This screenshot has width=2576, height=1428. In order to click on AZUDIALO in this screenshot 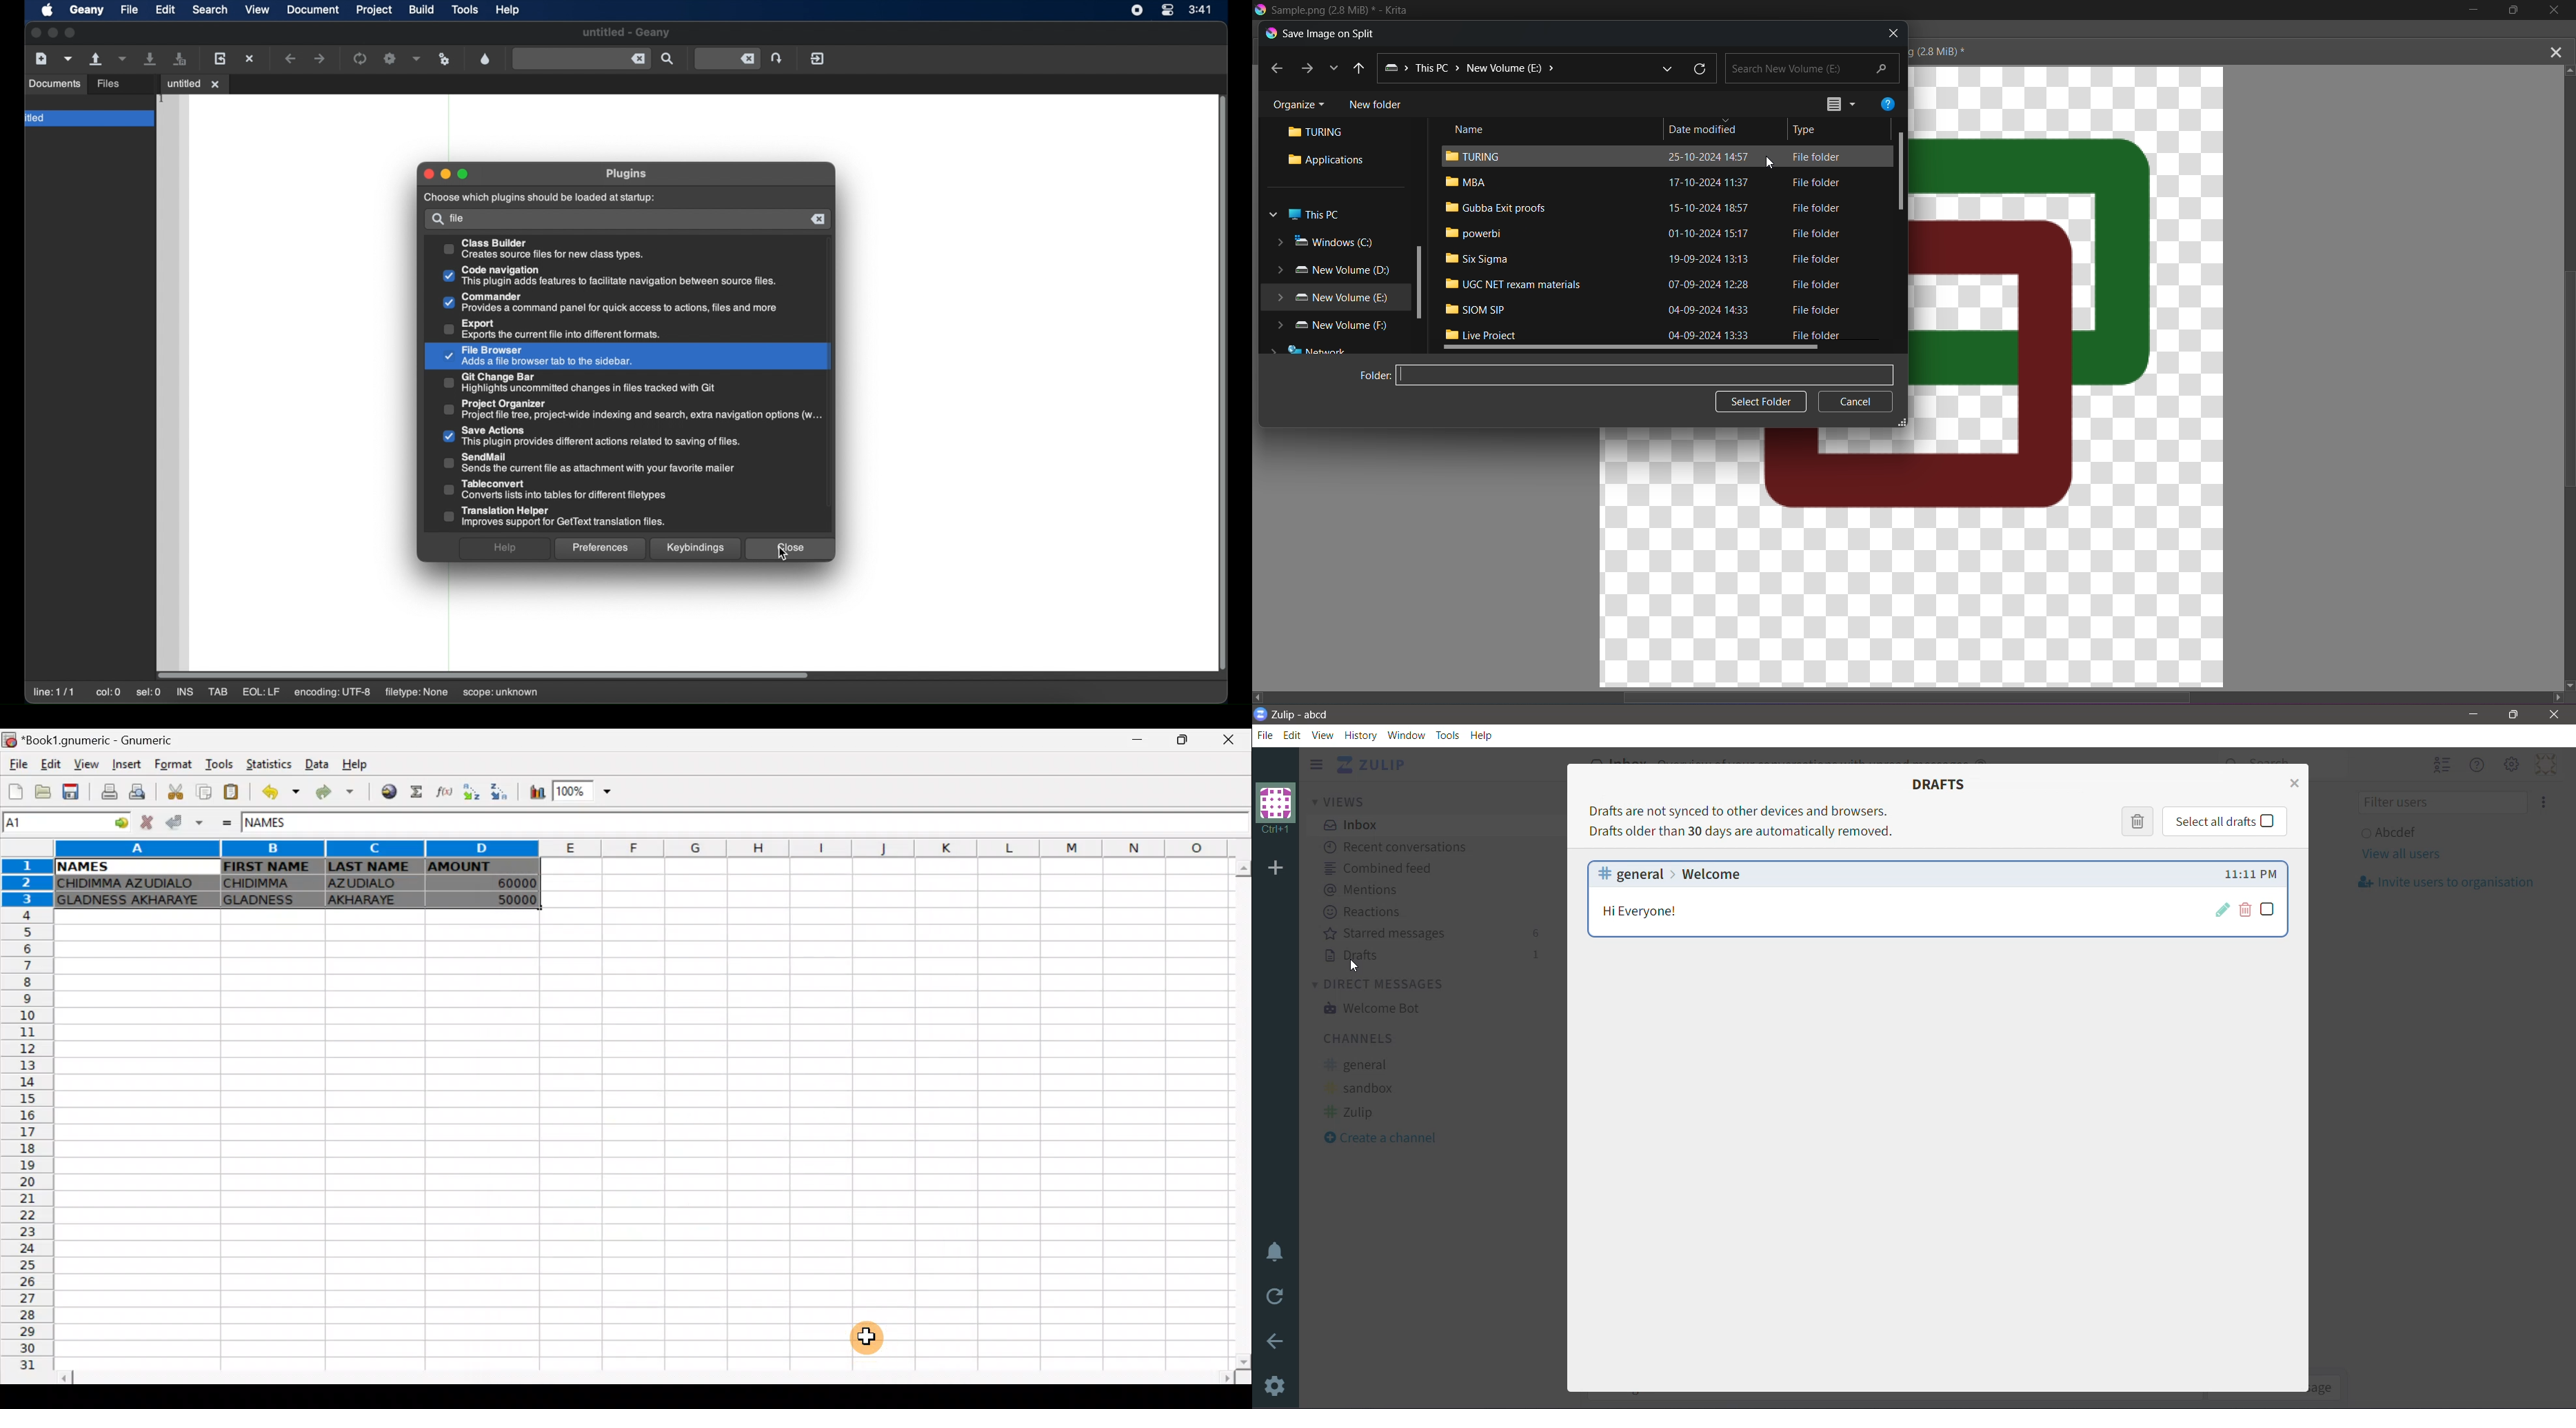, I will do `click(369, 901)`.